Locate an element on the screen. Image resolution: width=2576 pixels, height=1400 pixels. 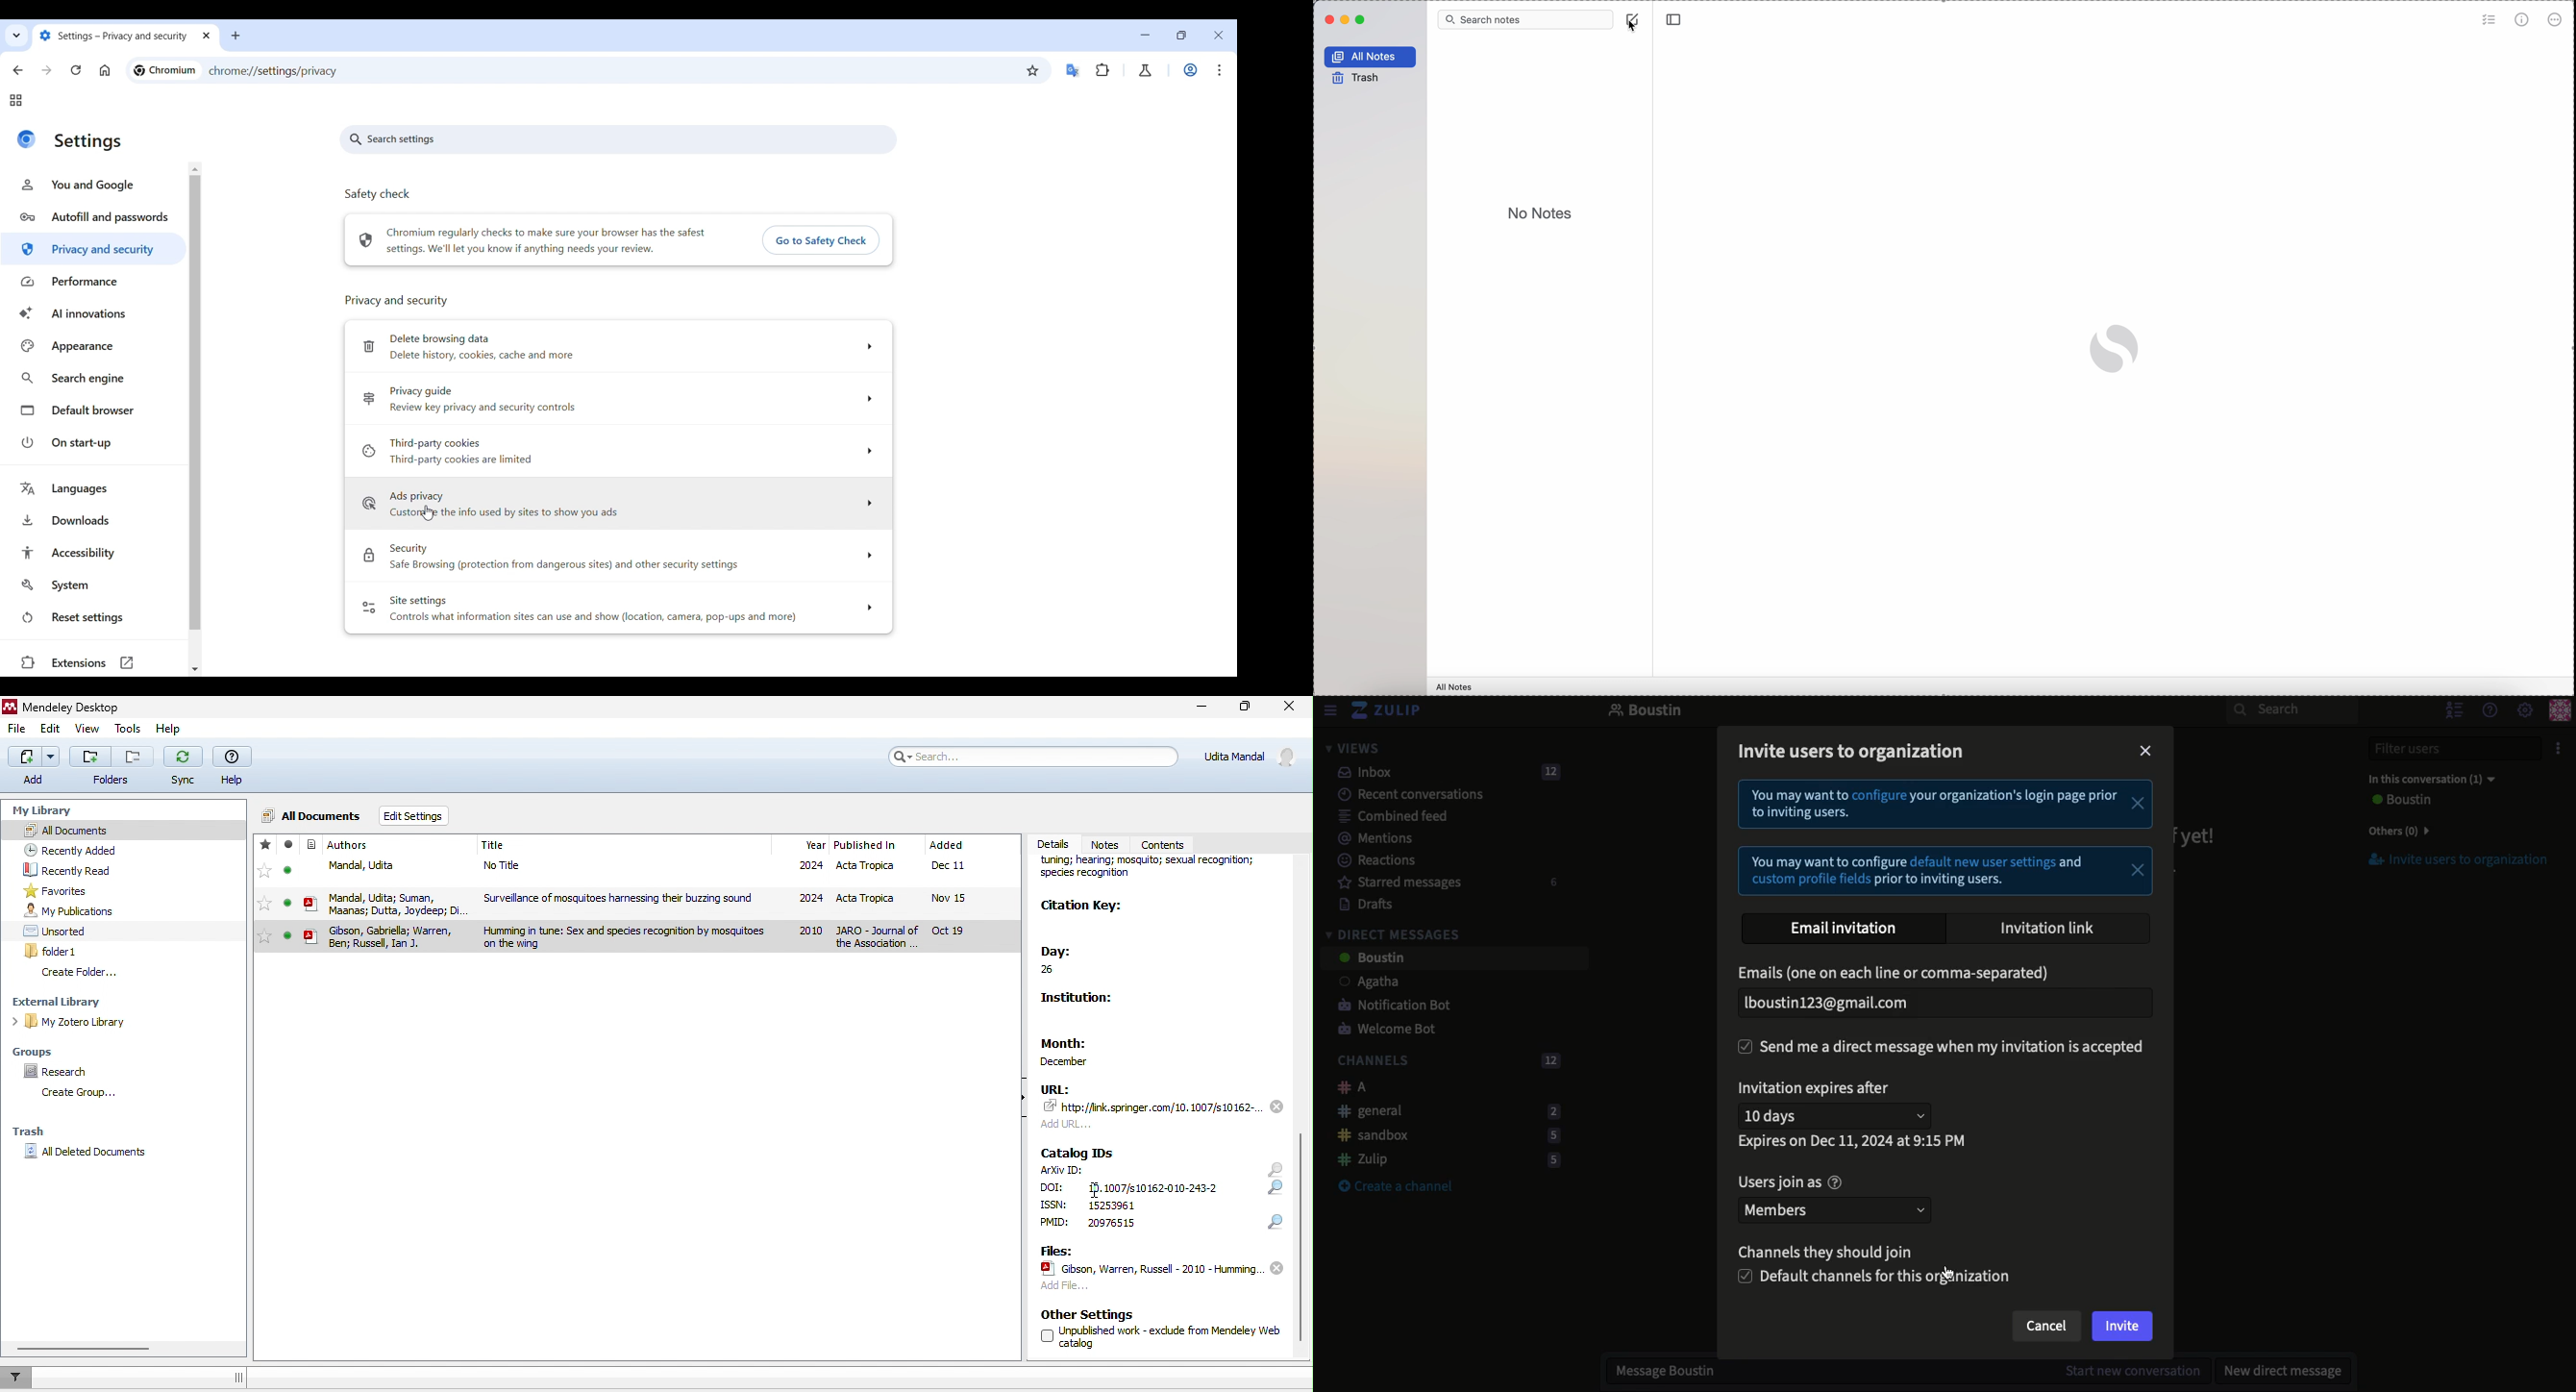
recently added is located at coordinates (70, 850).